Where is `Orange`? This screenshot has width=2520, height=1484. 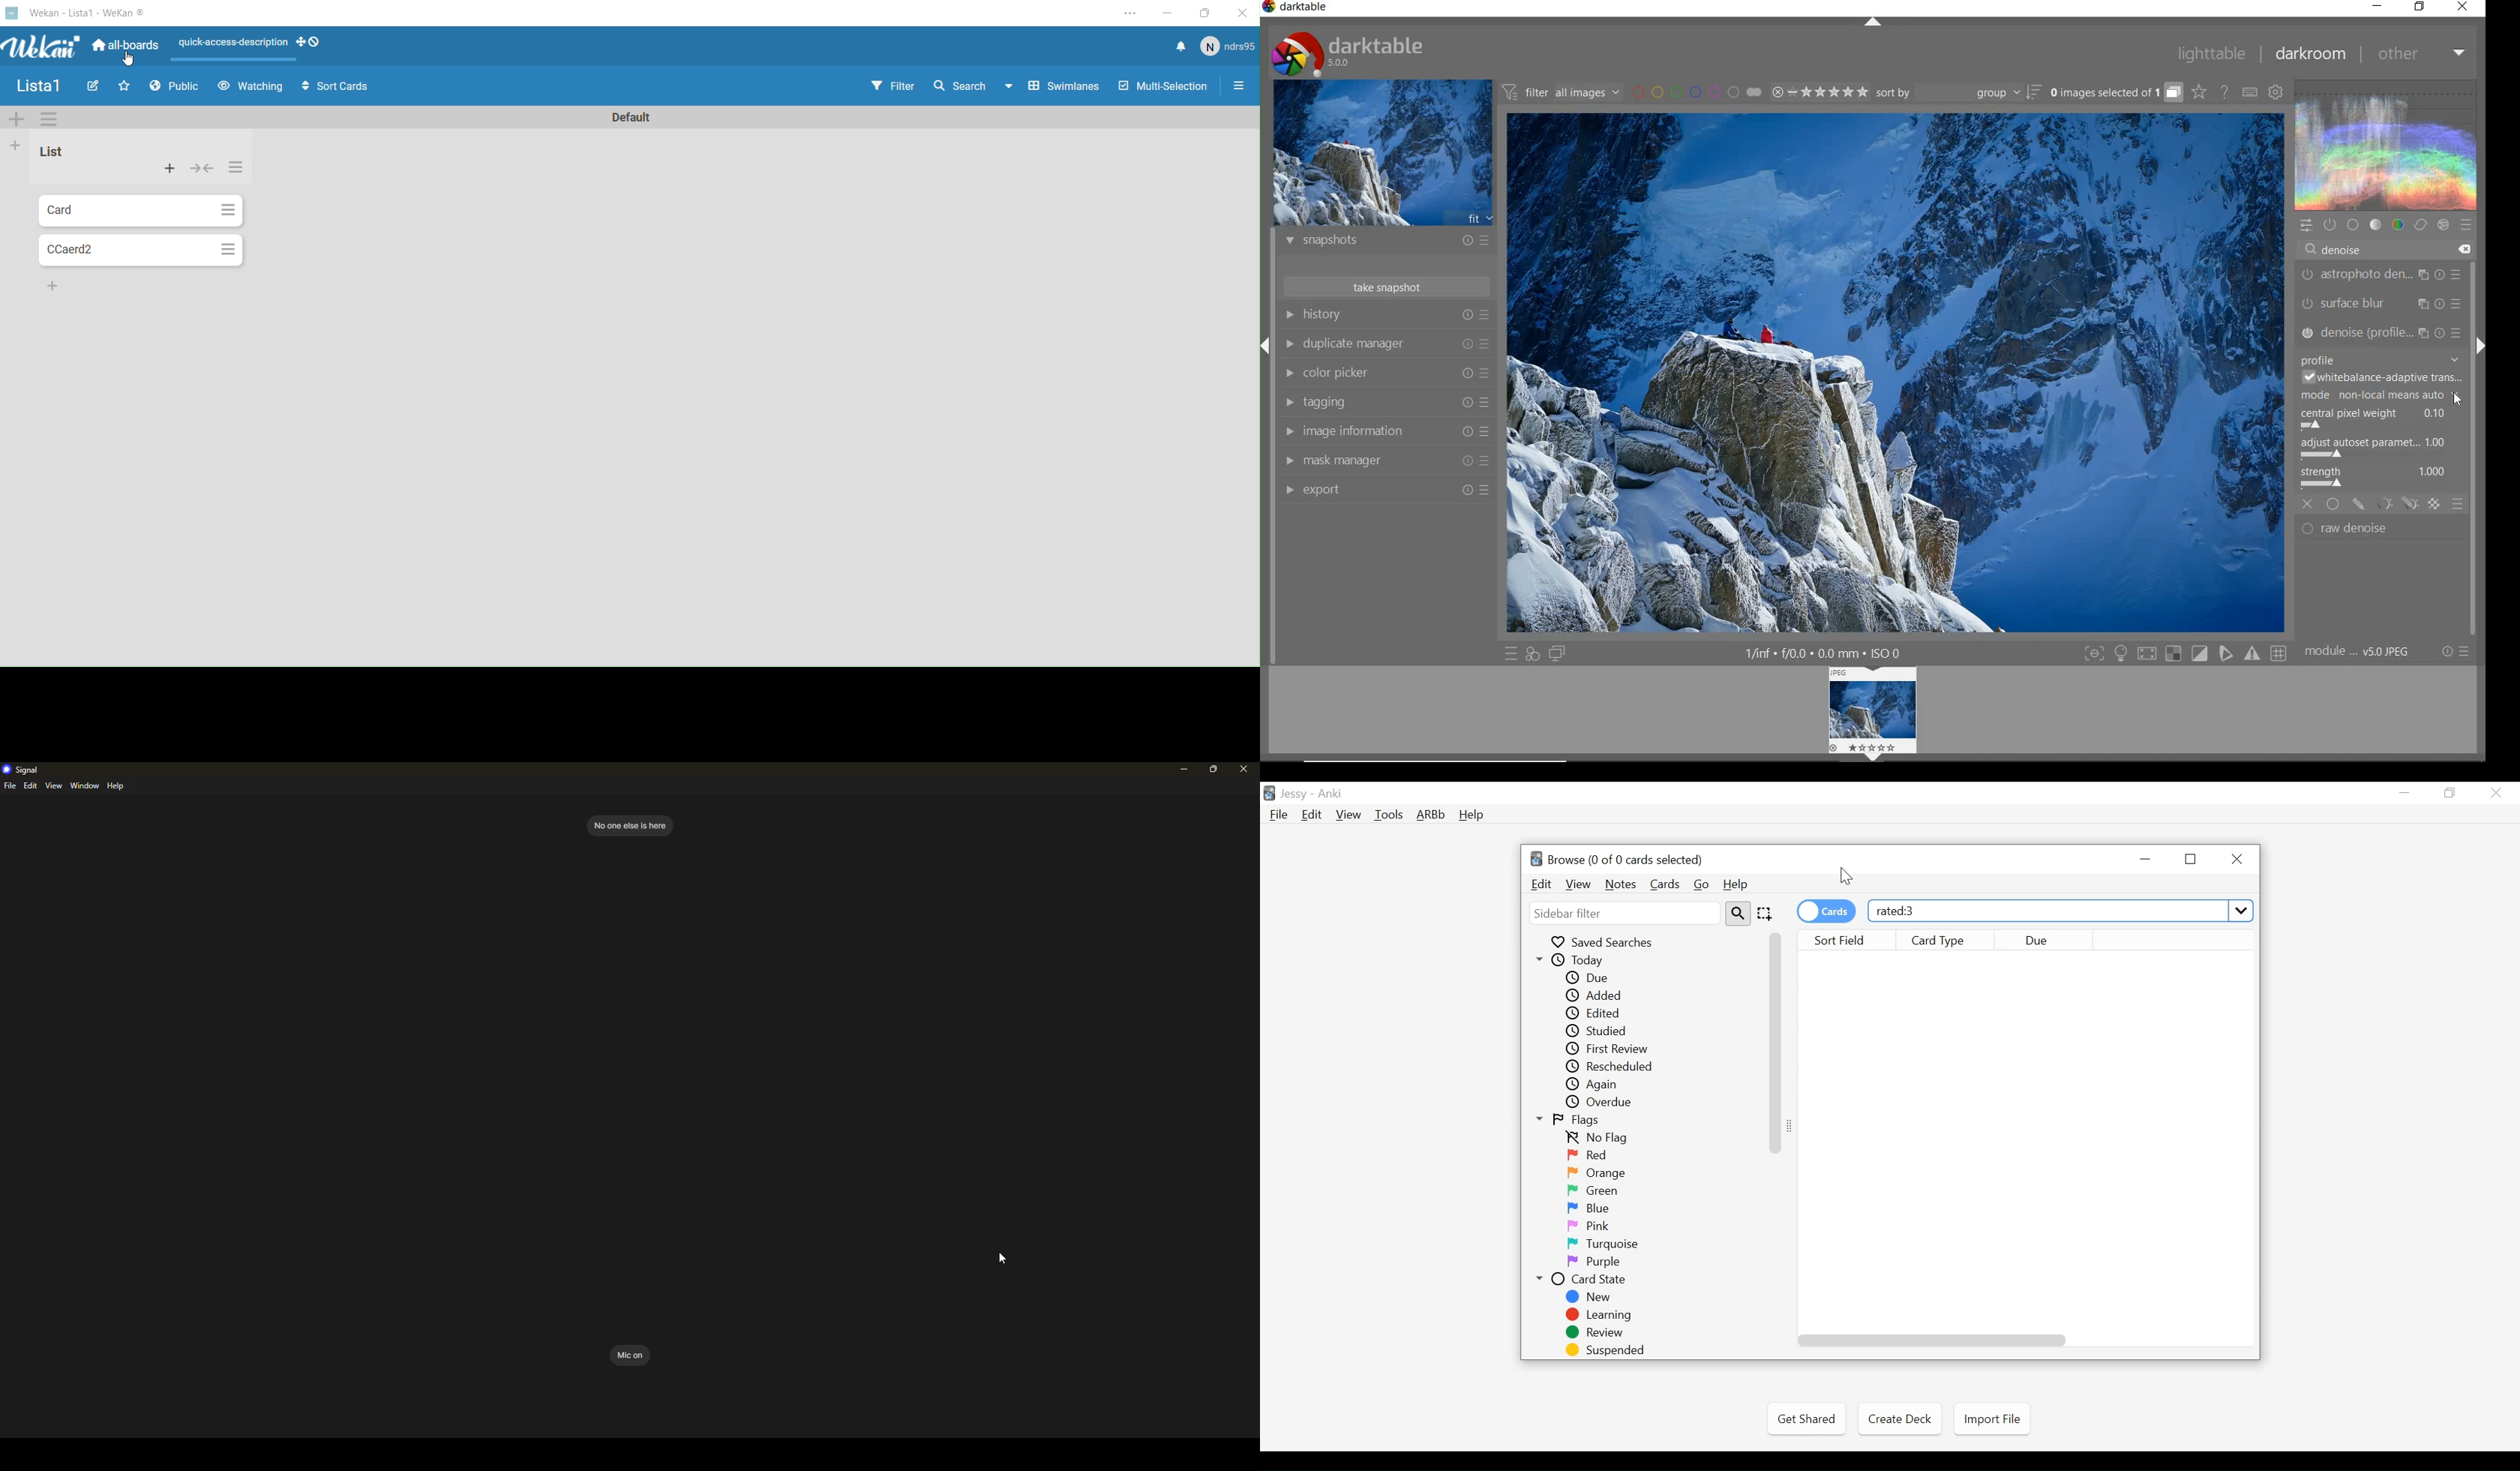 Orange is located at coordinates (1596, 1173).